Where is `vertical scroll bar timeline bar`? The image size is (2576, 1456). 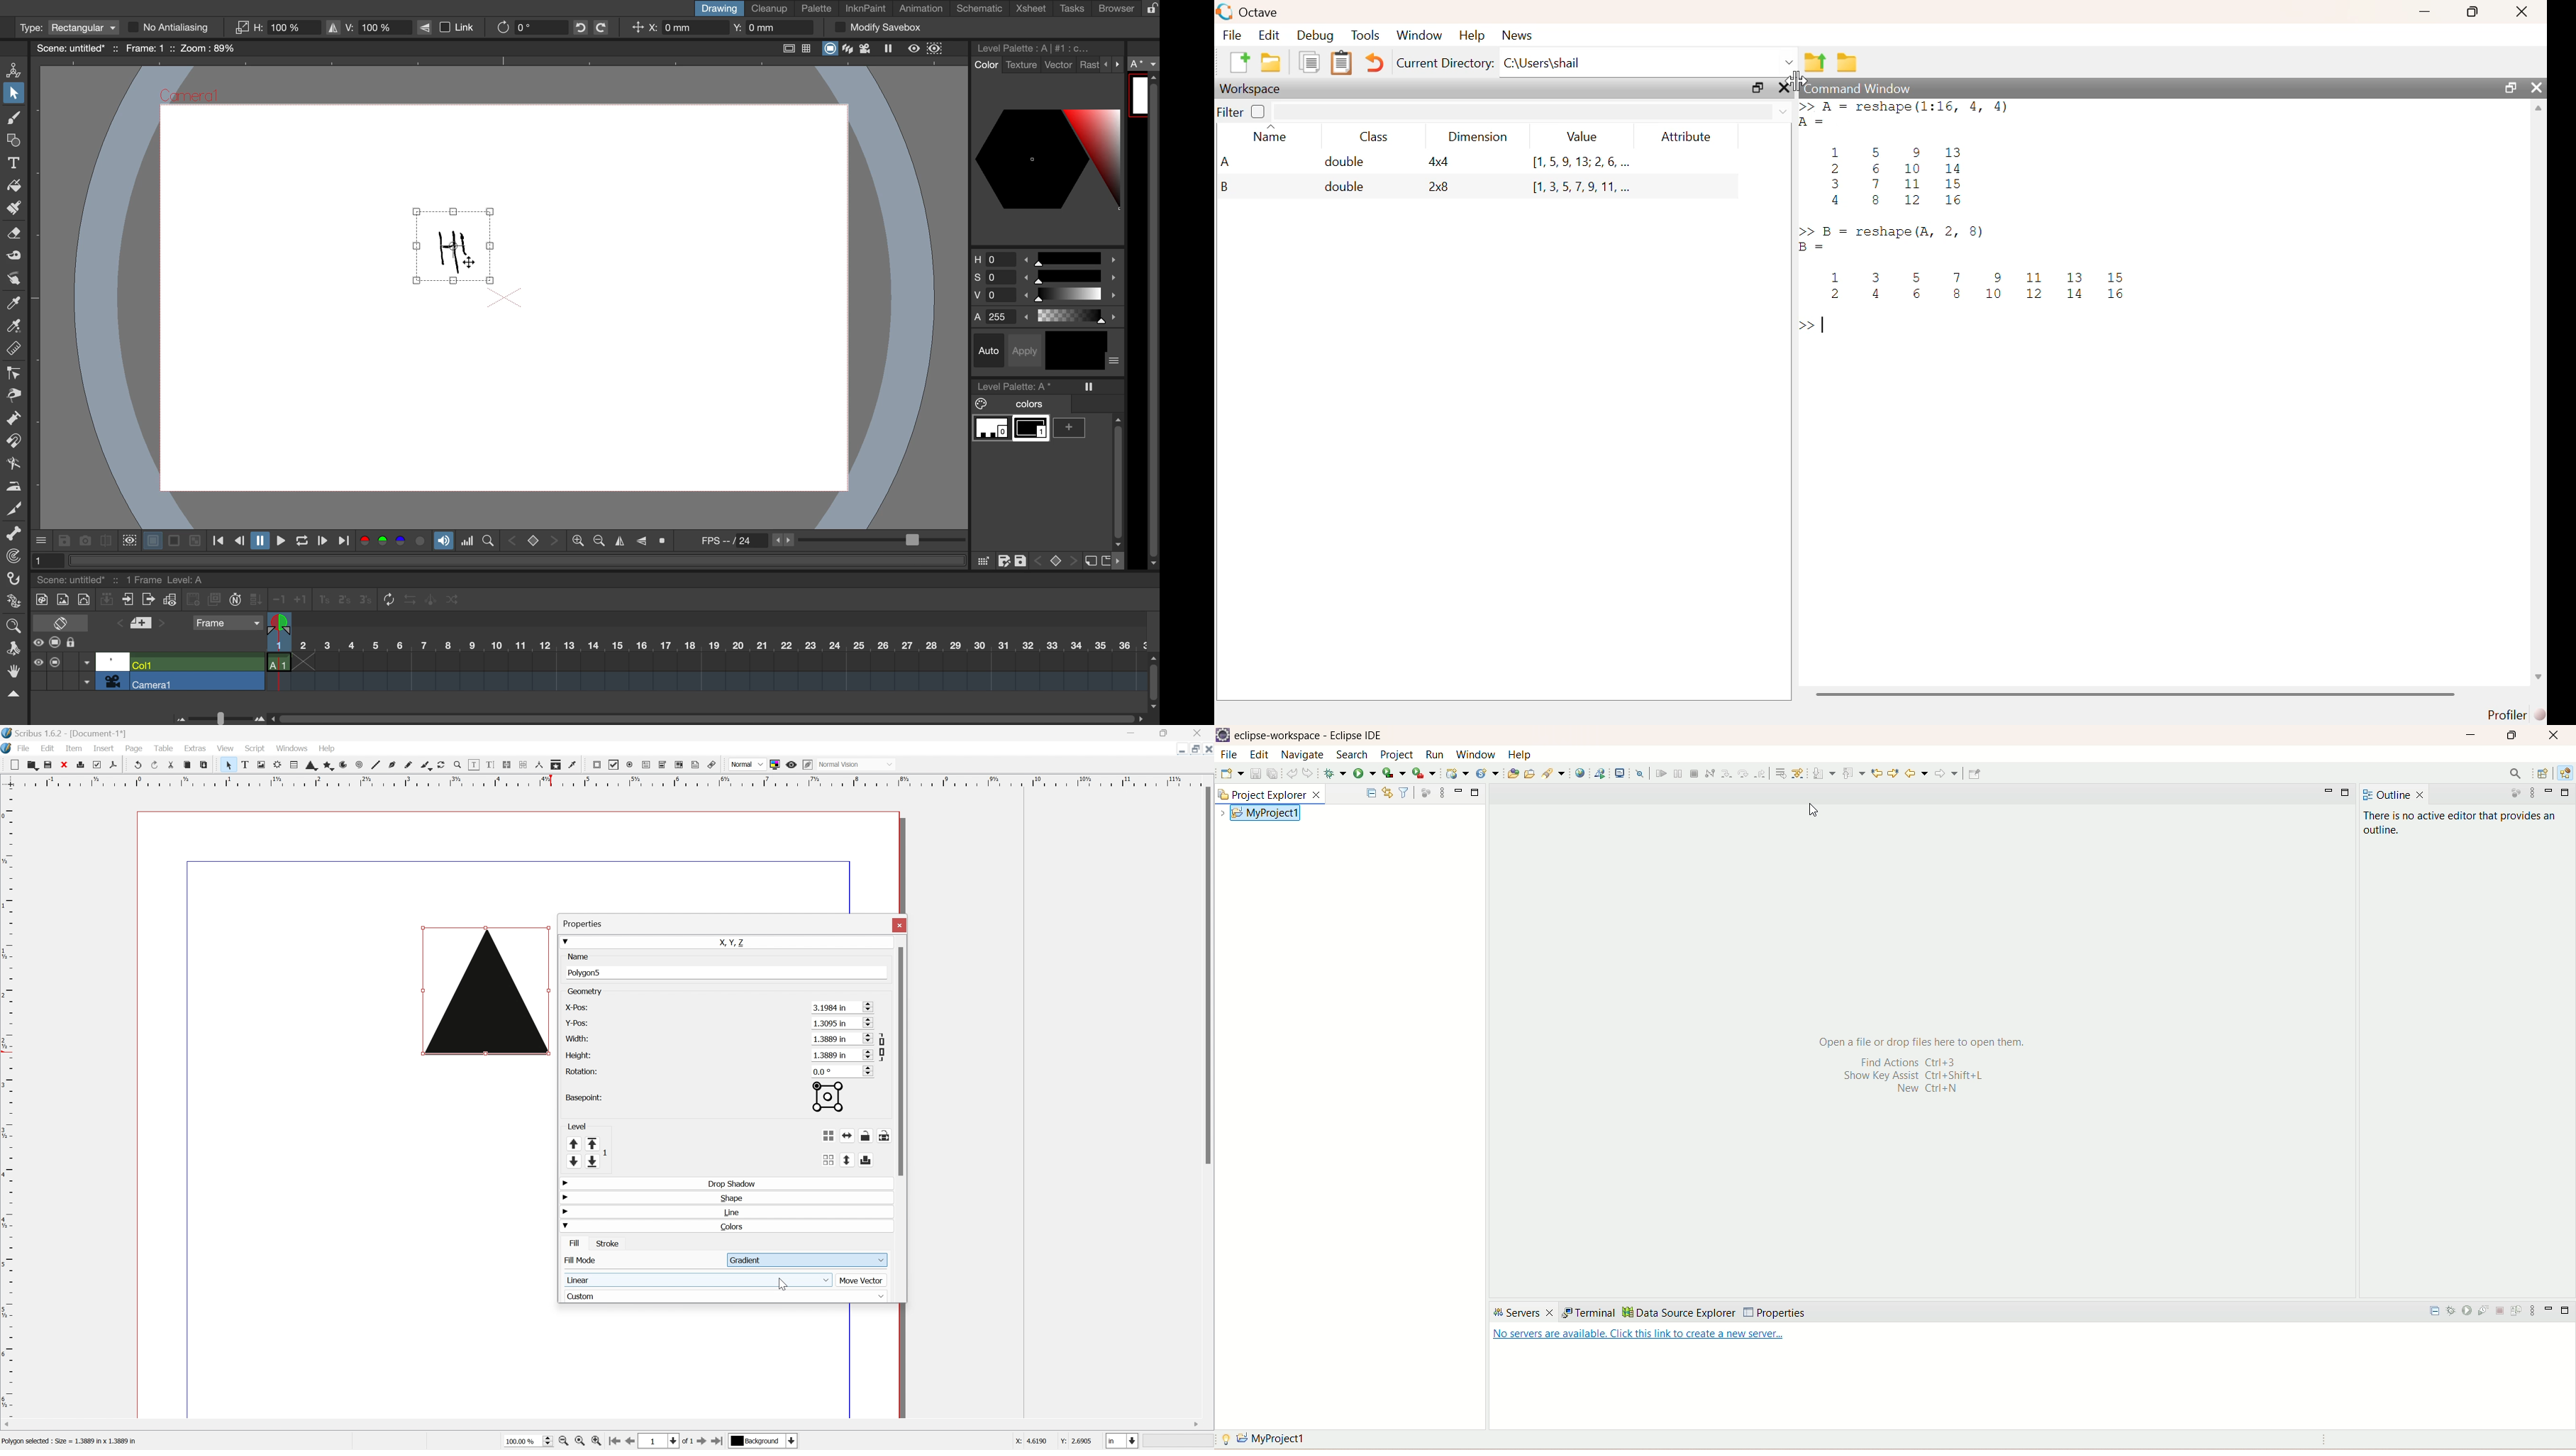
vertical scroll bar timeline bar is located at coordinates (1153, 681).